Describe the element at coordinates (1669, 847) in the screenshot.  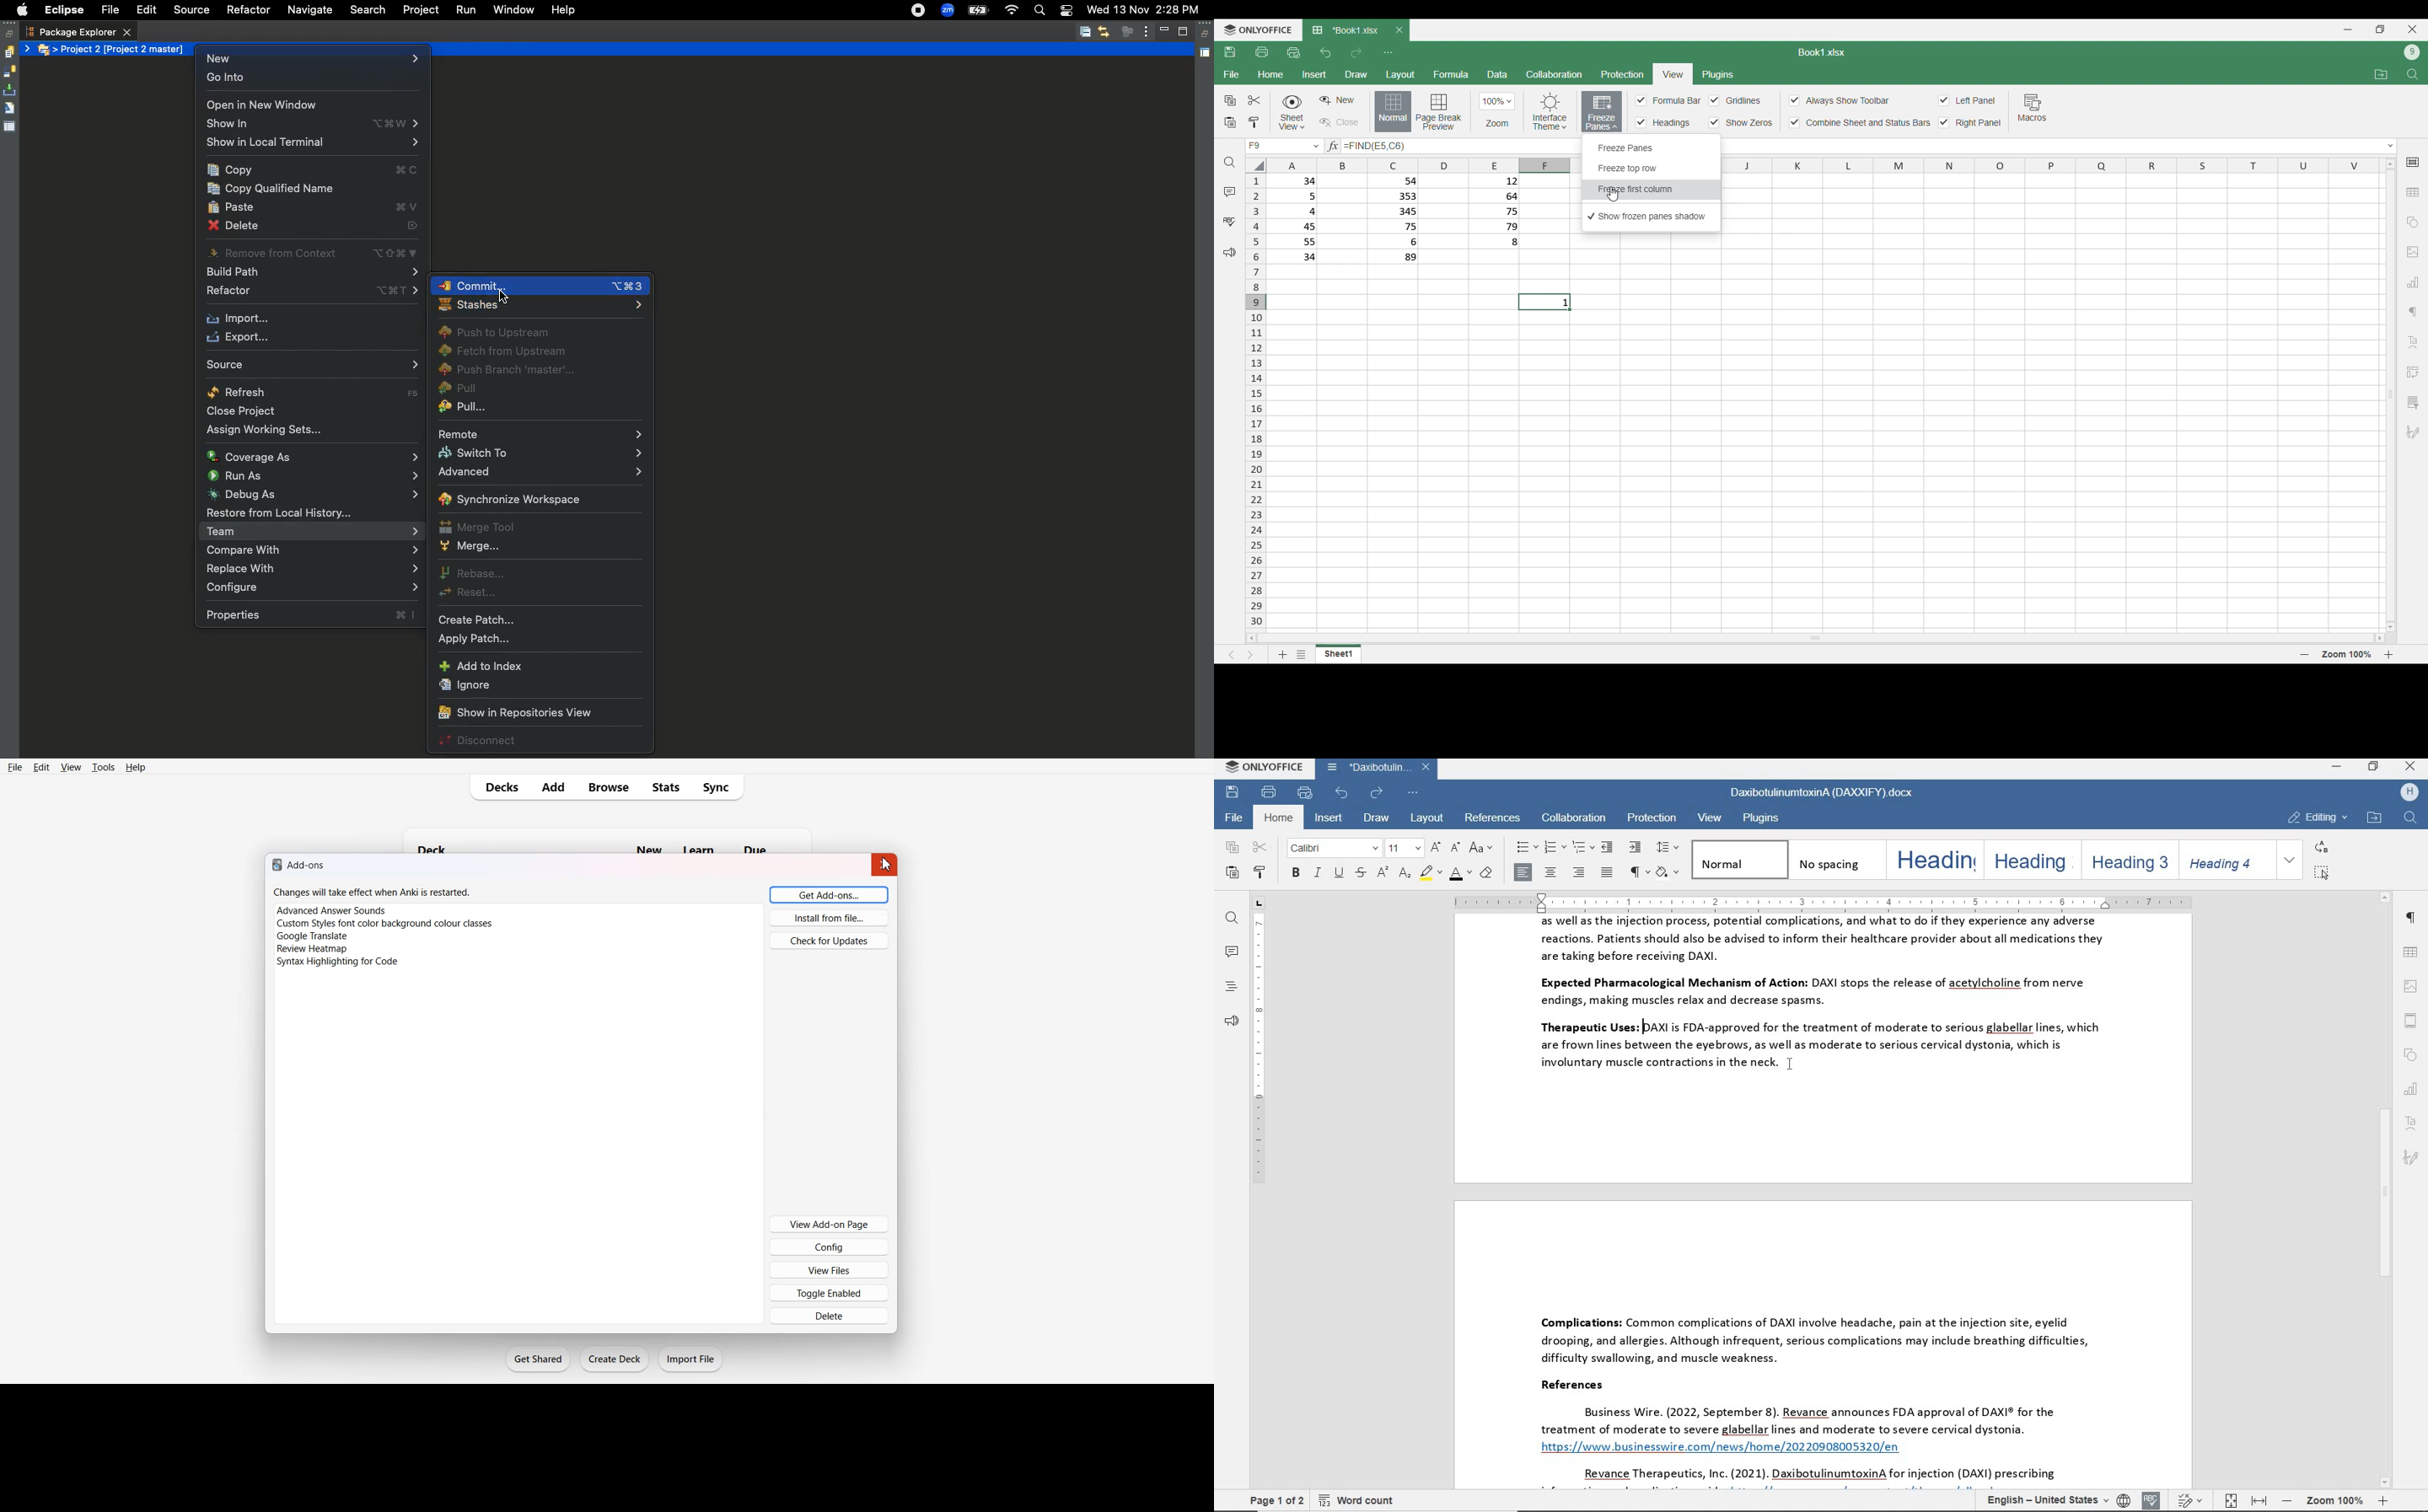
I see `paragraph line spacing` at that location.